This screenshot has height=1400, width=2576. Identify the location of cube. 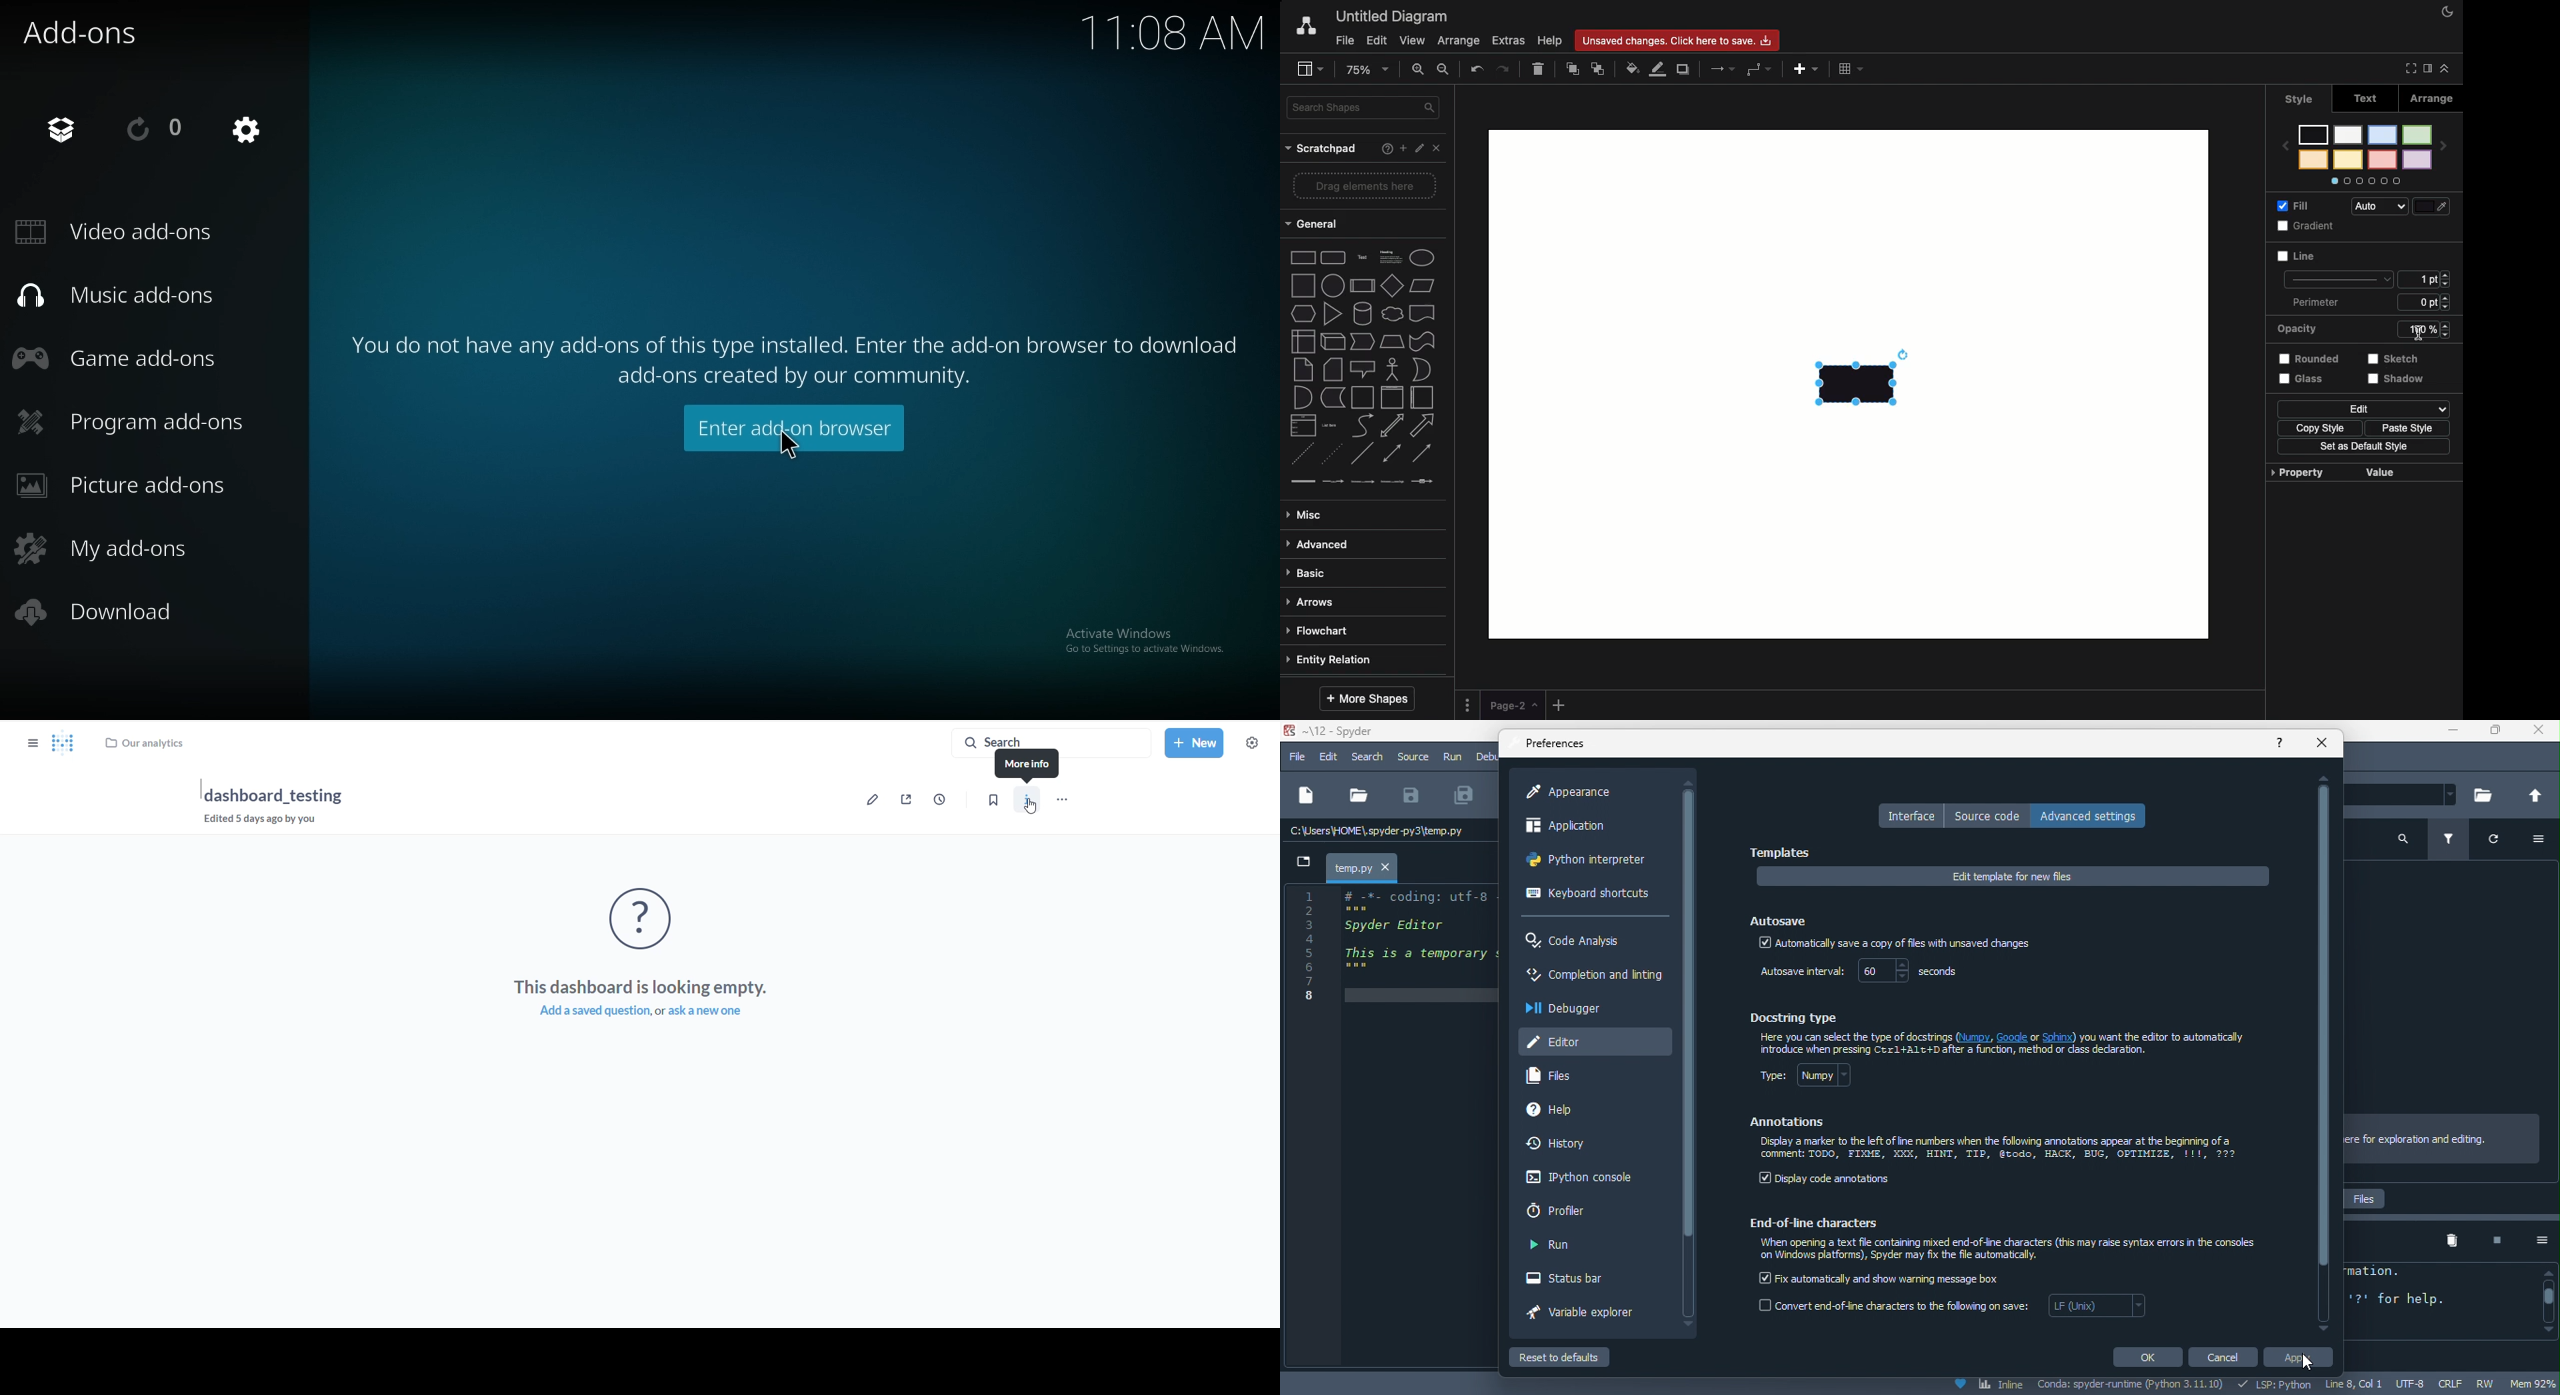
(1330, 340).